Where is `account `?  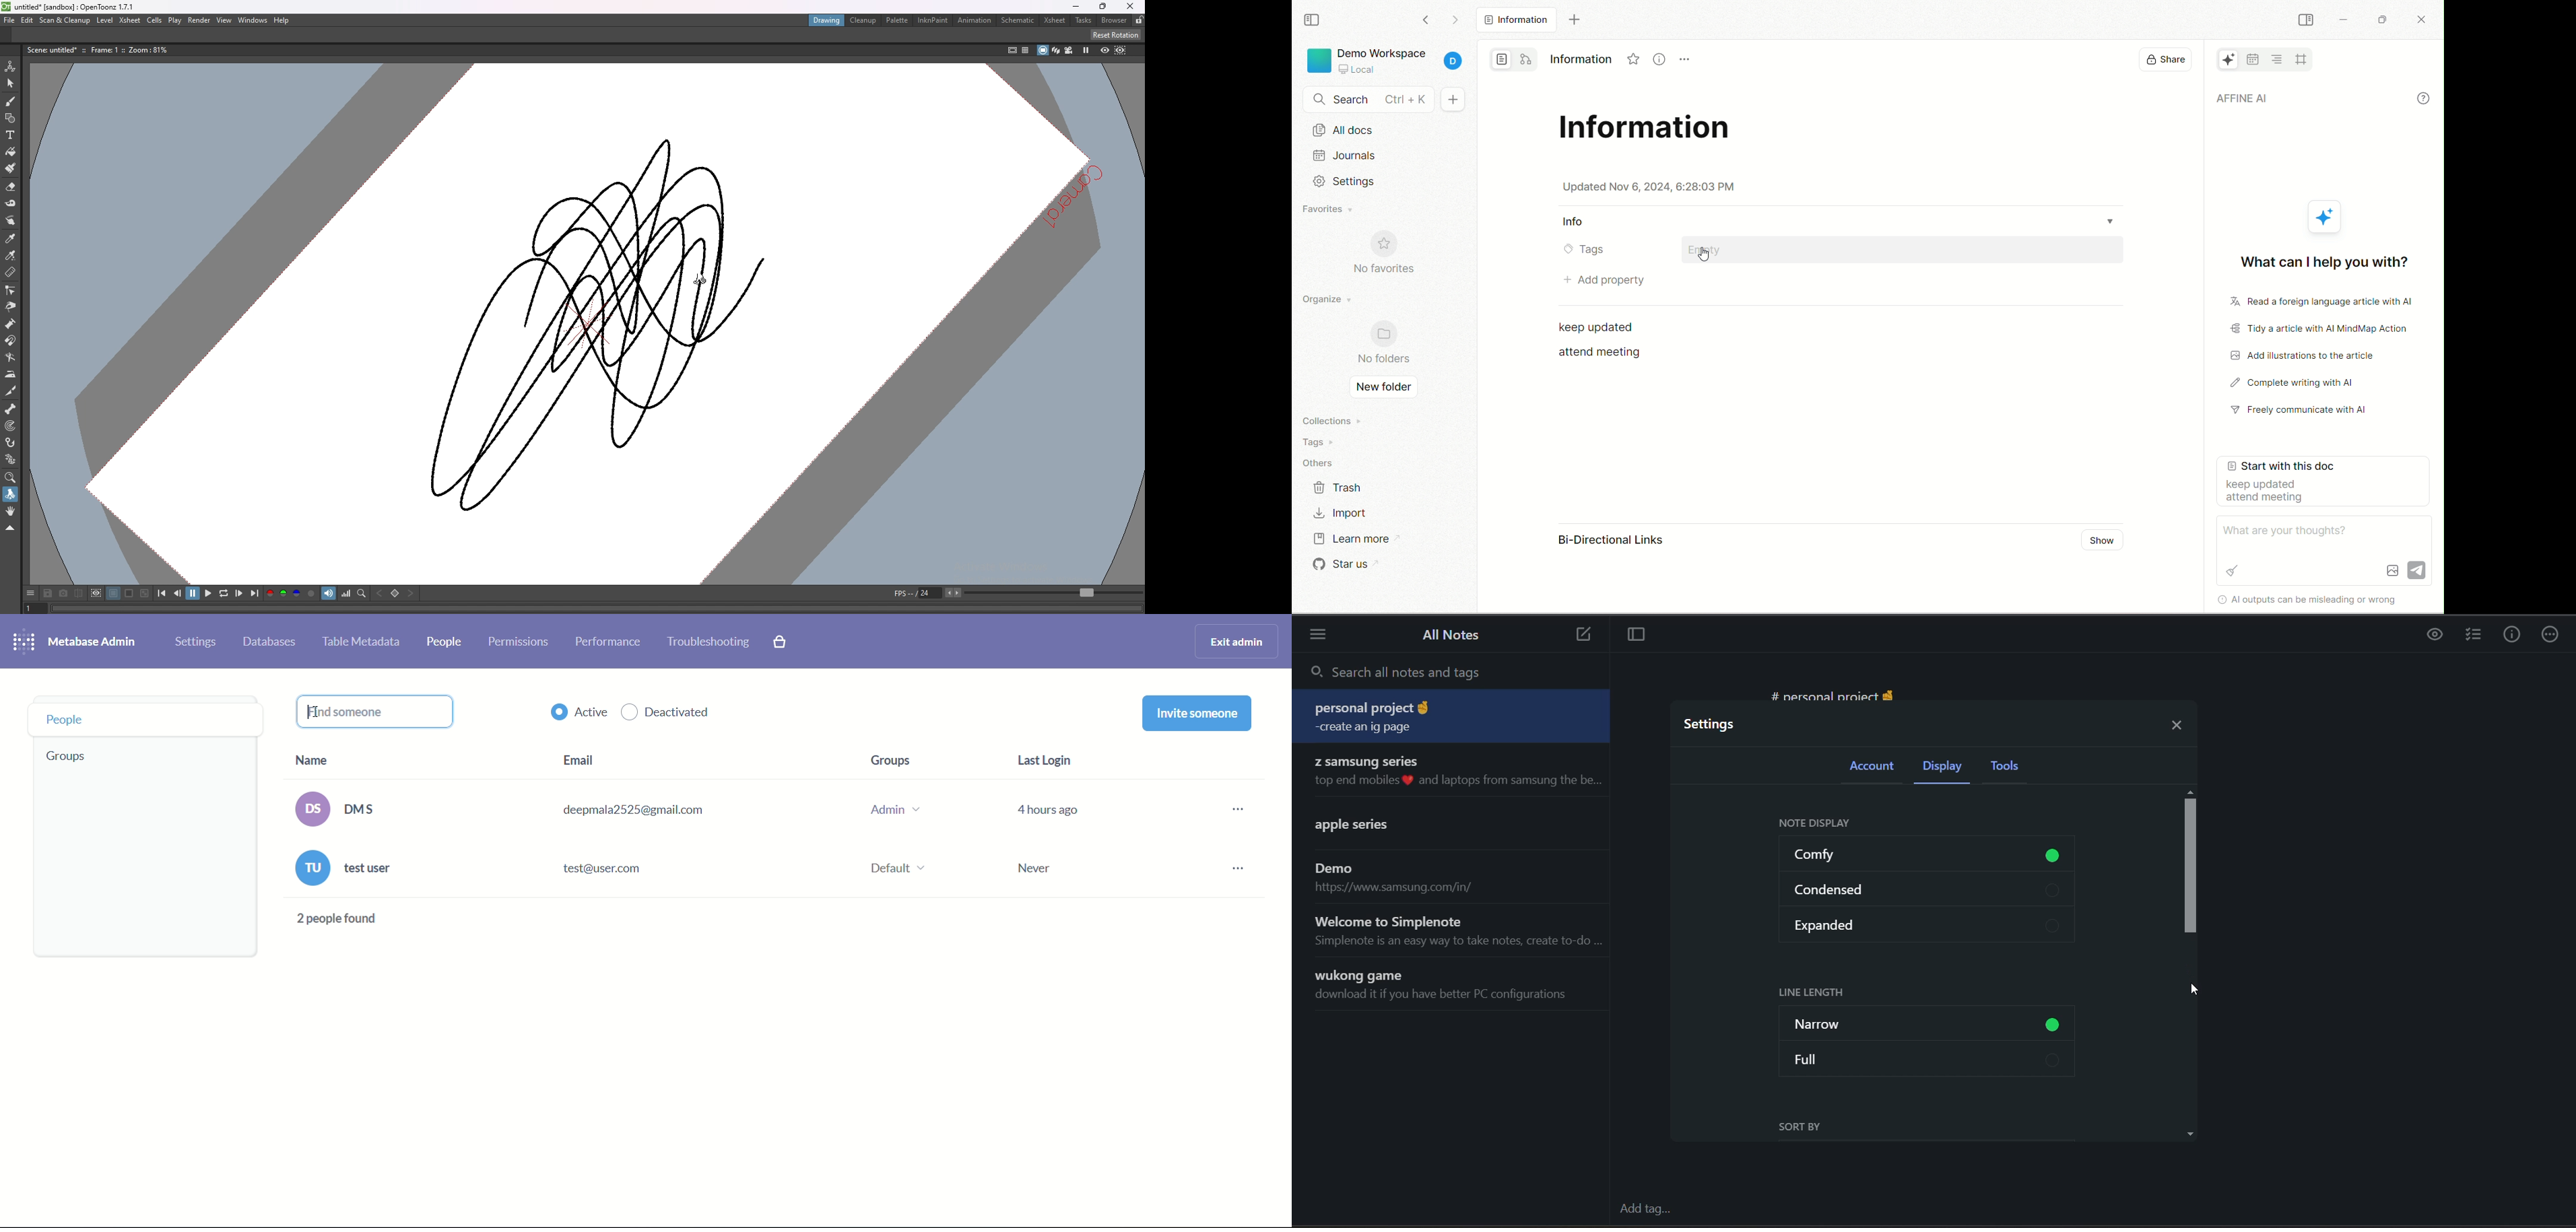
account  is located at coordinates (1456, 61).